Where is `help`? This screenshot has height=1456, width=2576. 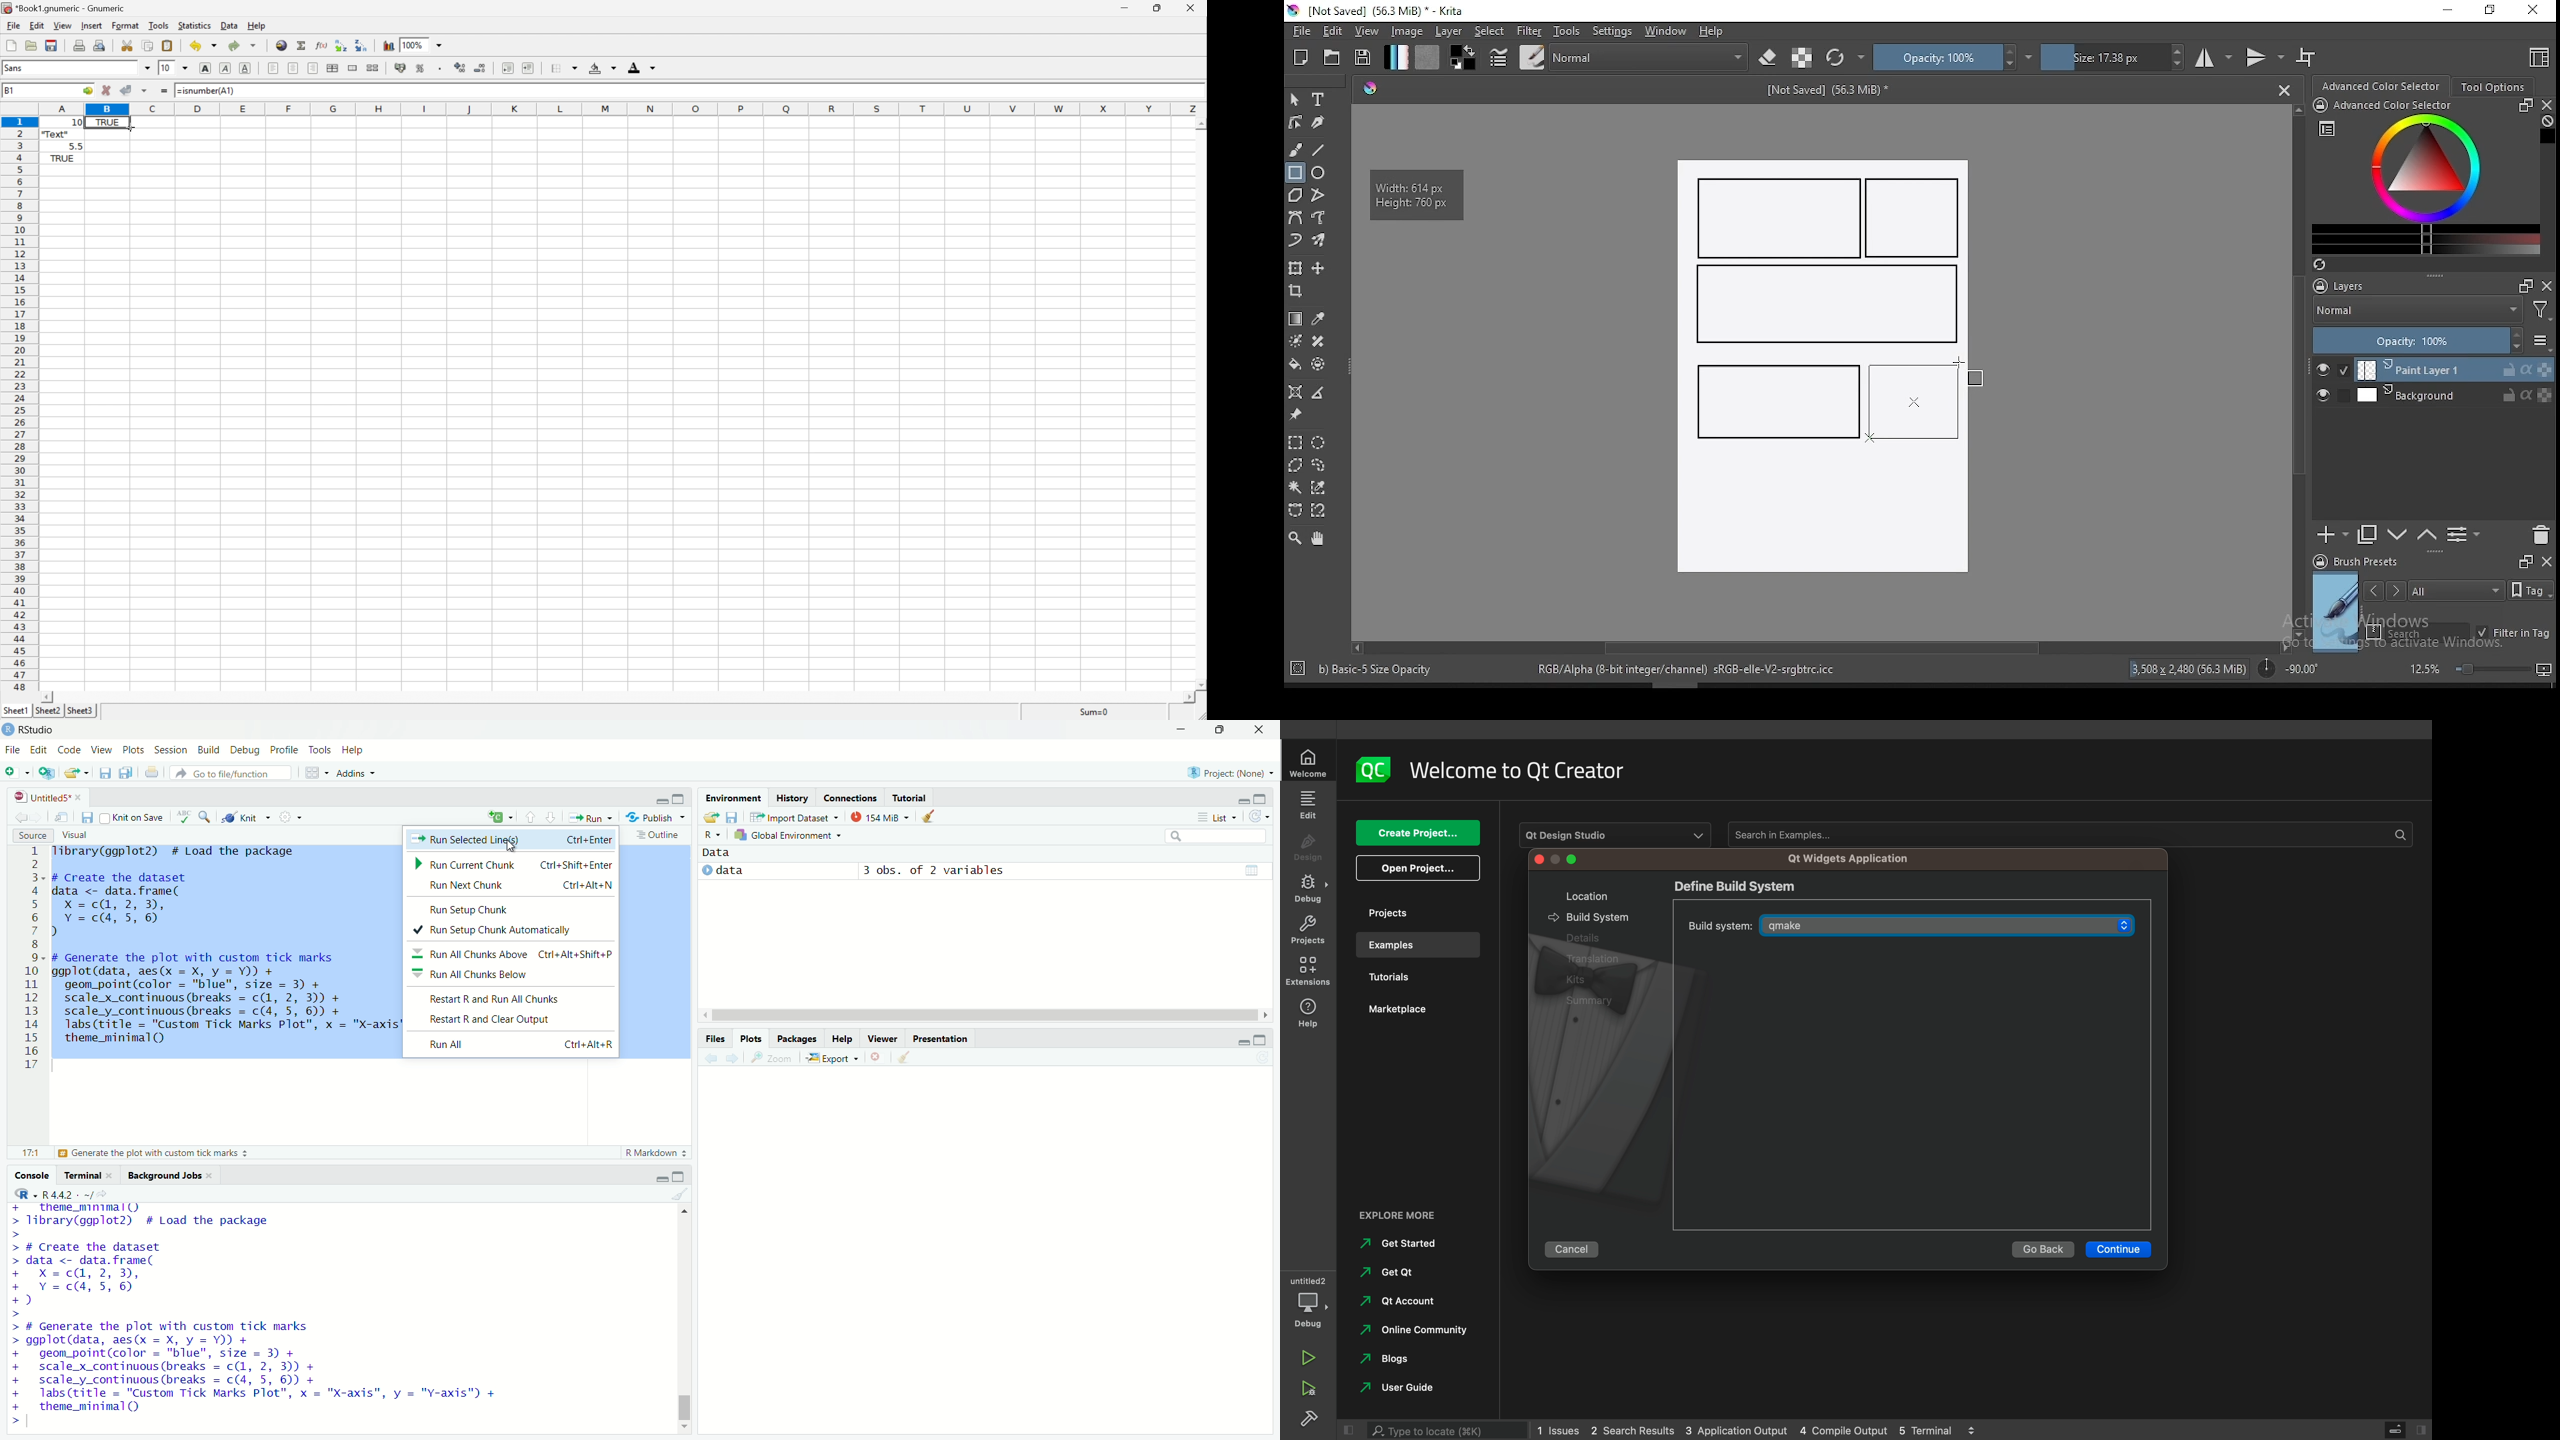 help is located at coordinates (843, 1037).